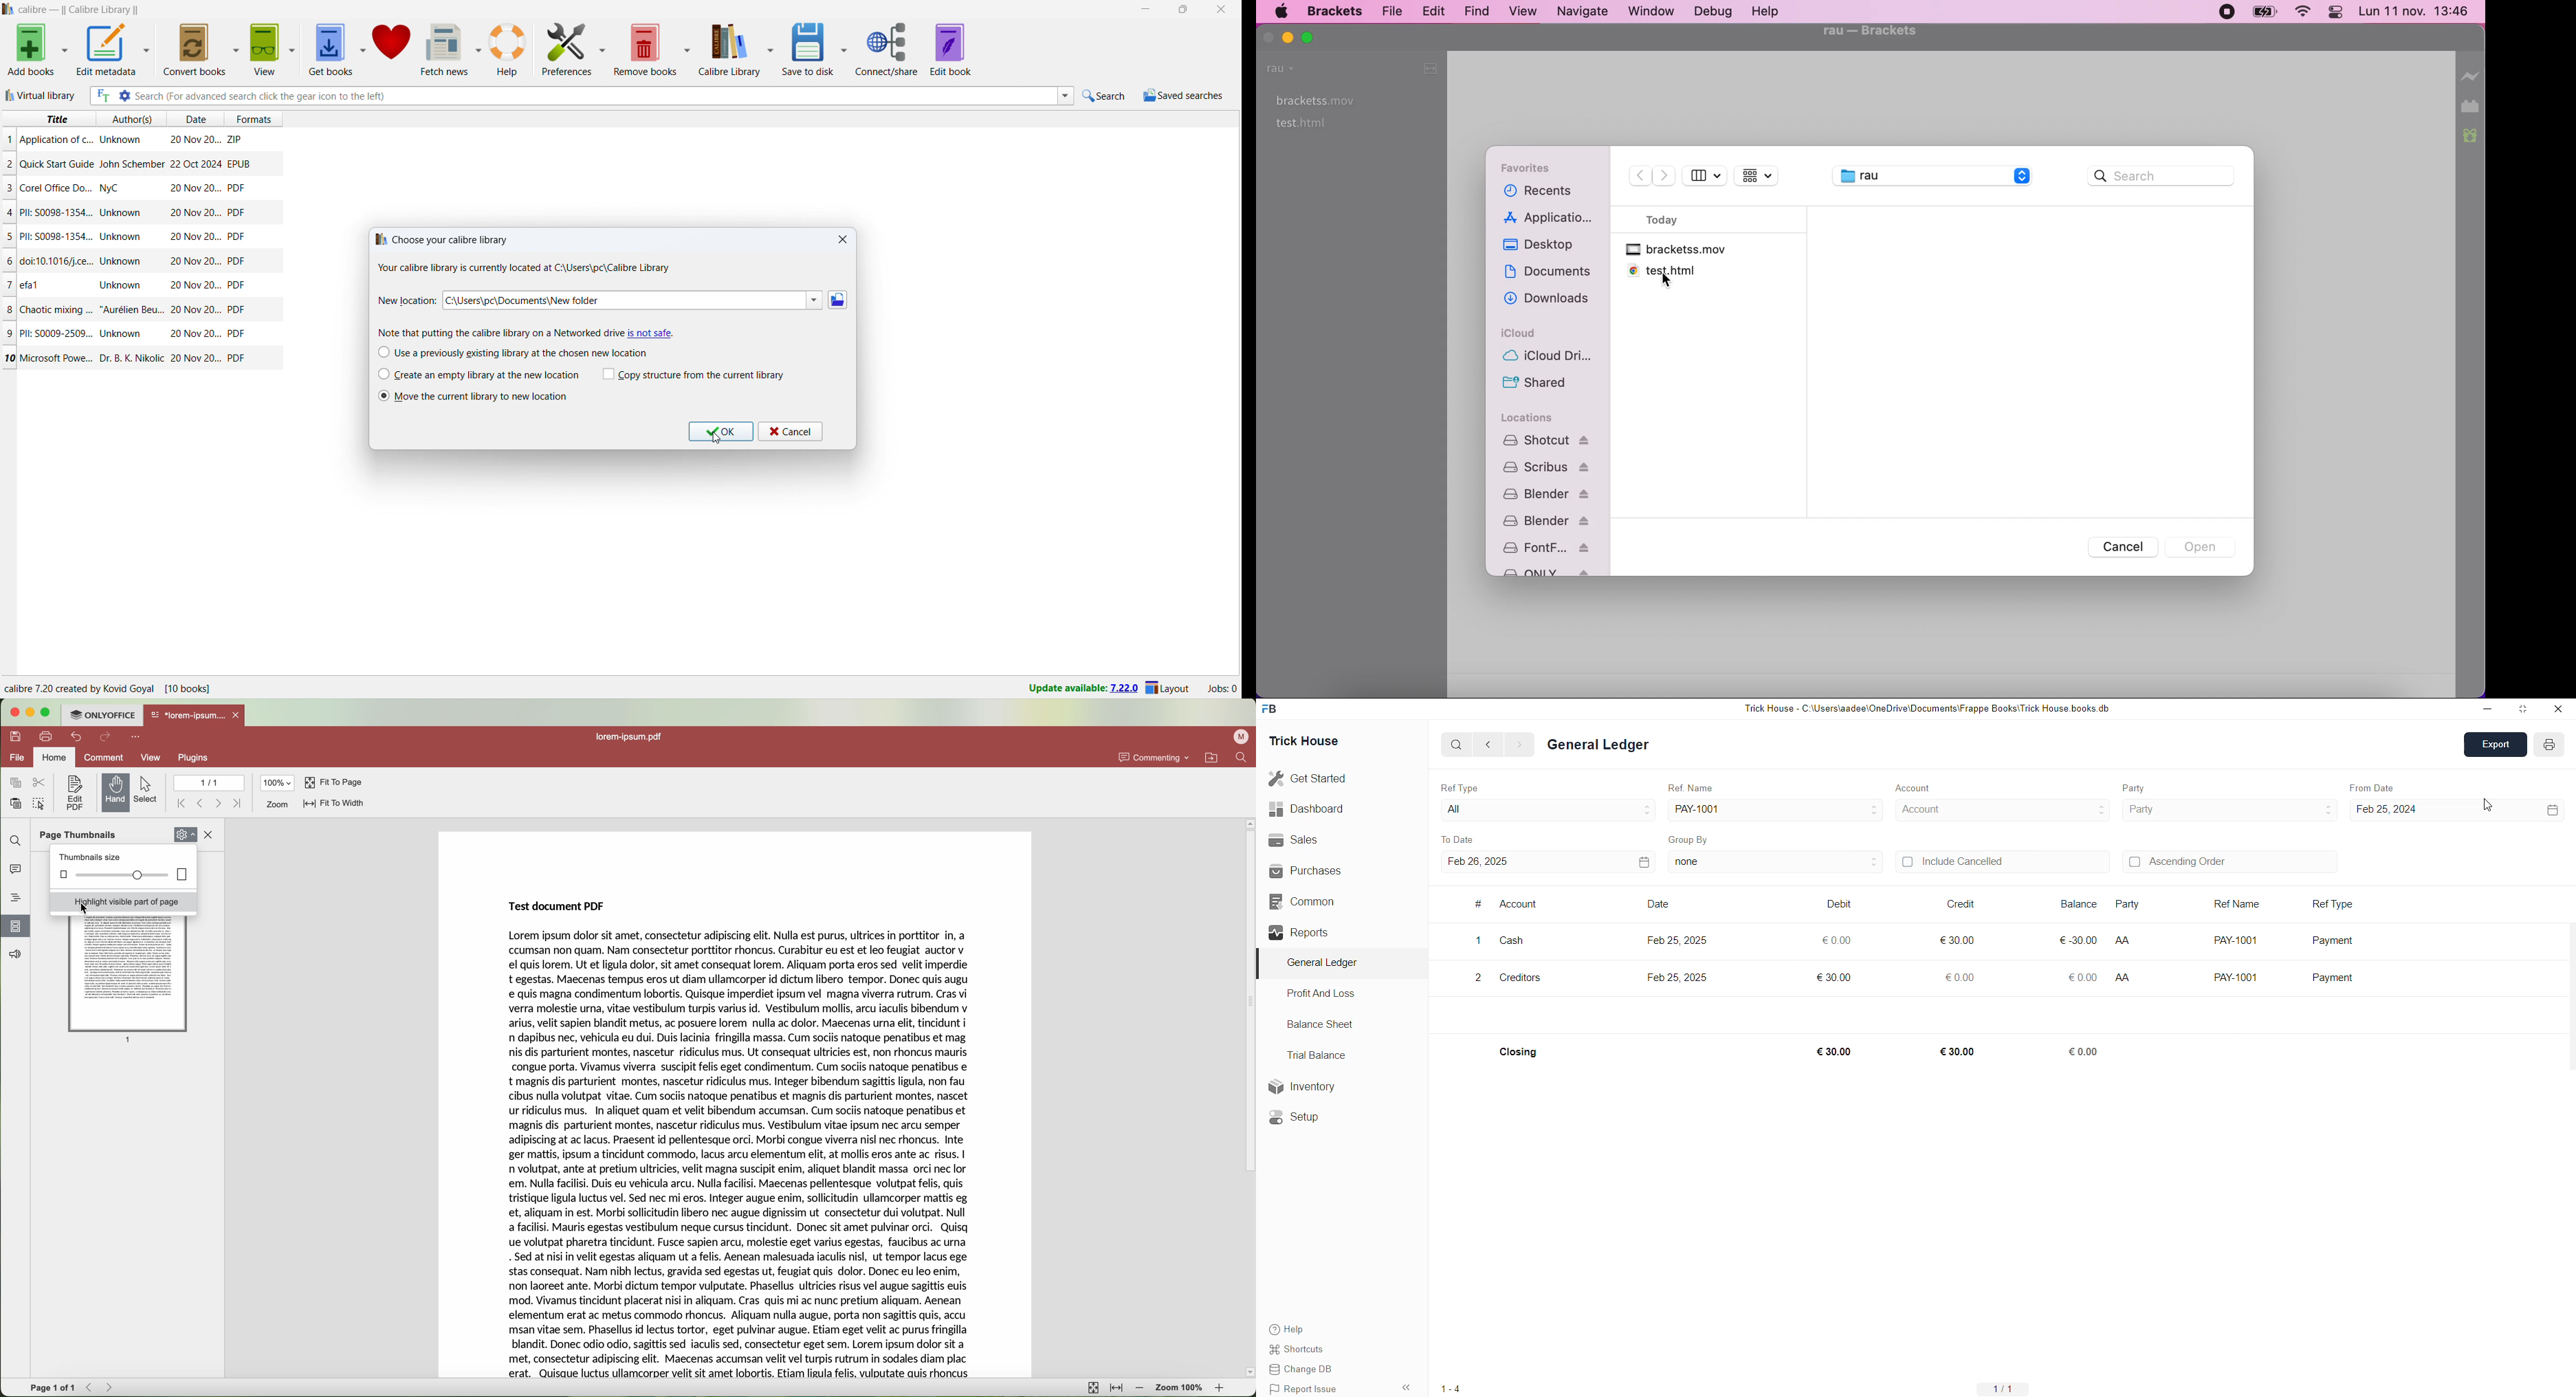 This screenshot has width=2576, height=1400. What do you see at coordinates (2236, 901) in the screenshot?
I see `Ref Name` at bounding box center [2236, 901].